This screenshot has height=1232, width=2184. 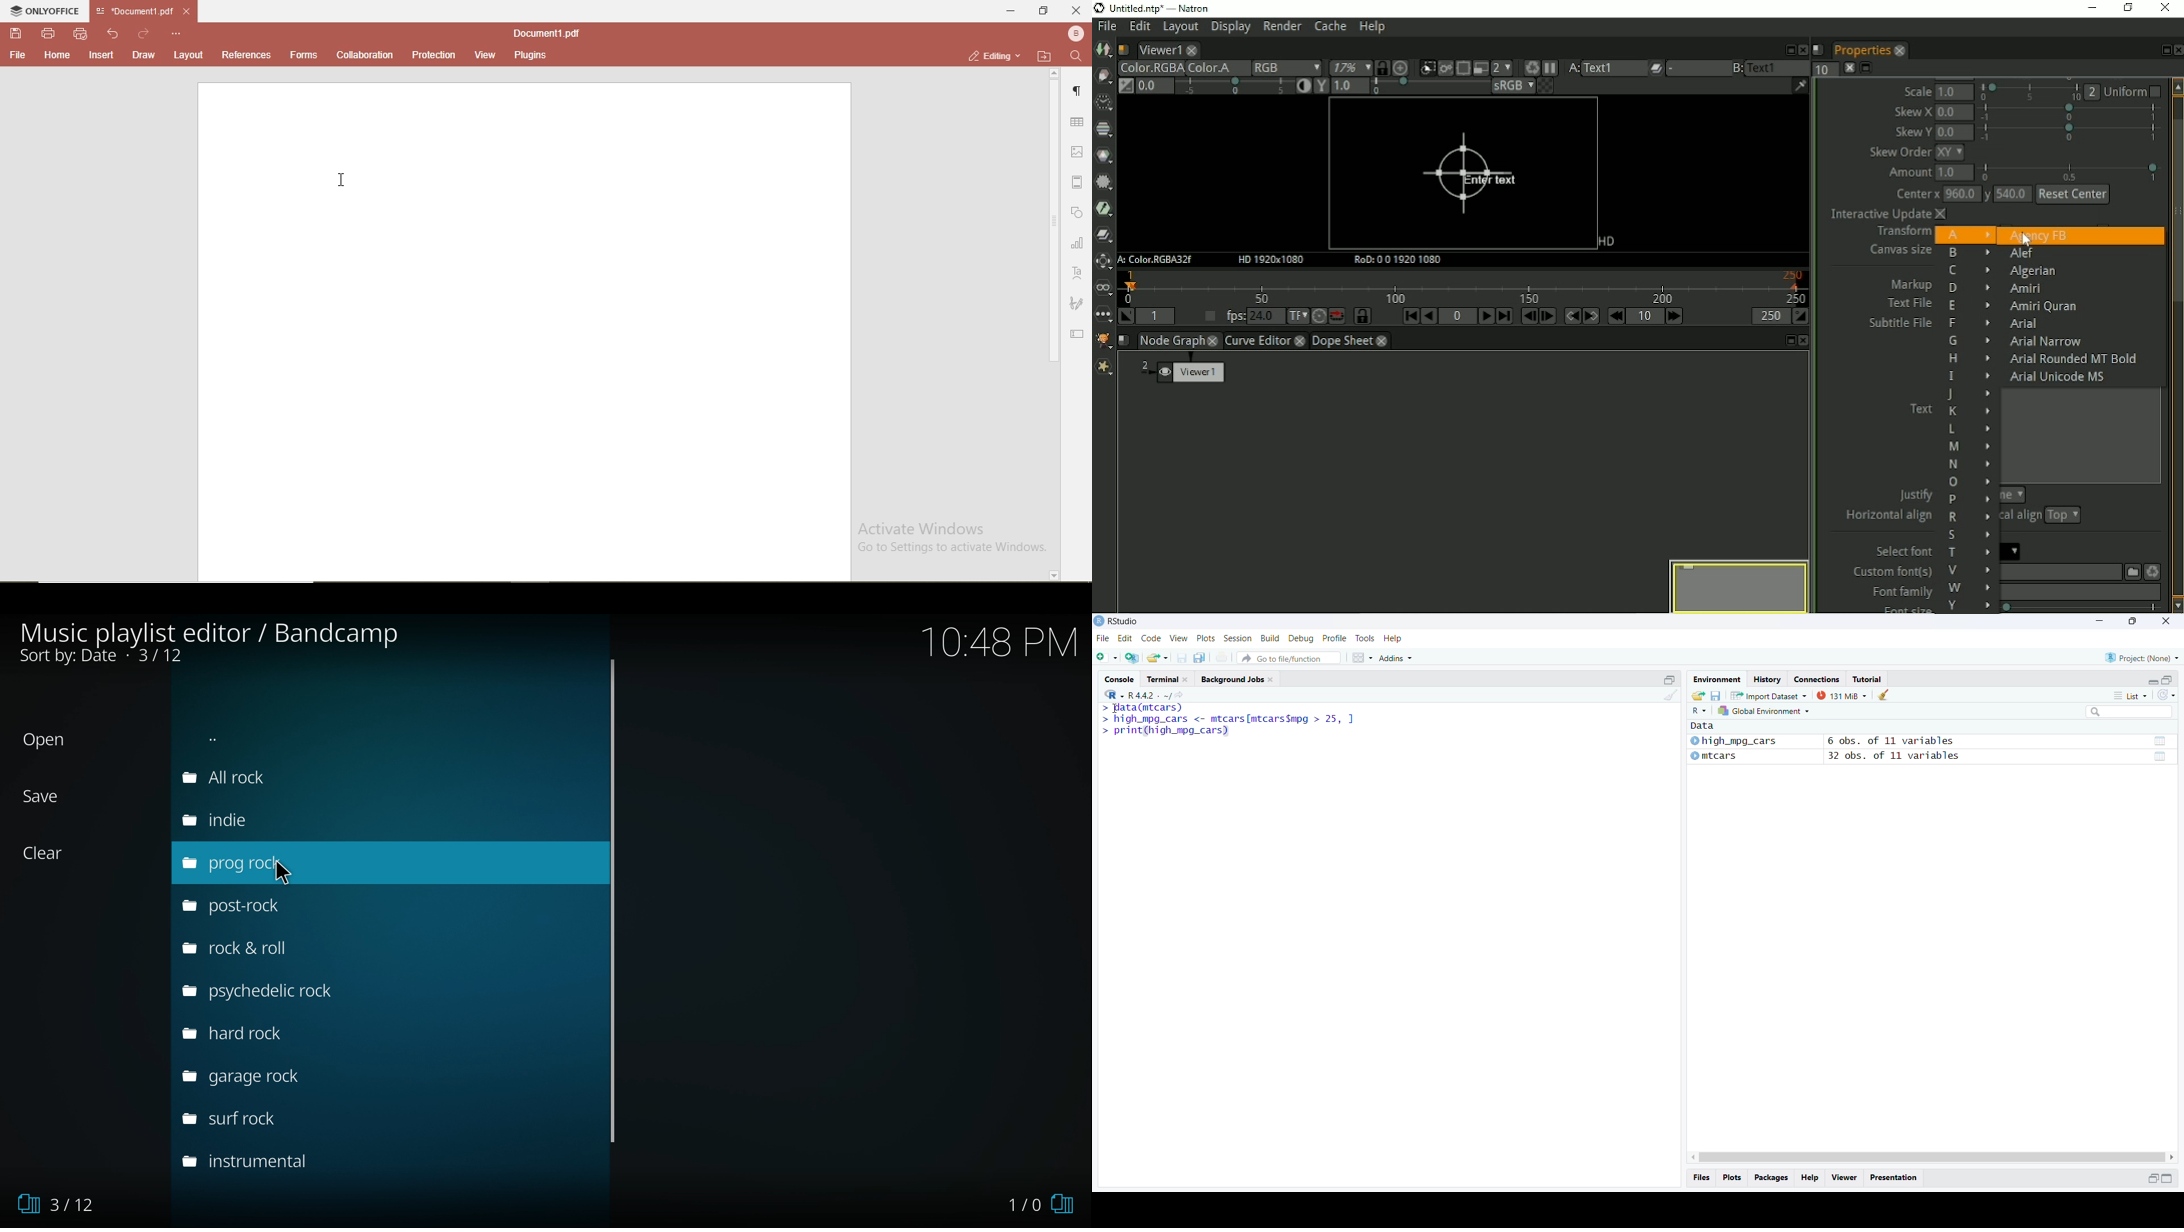 What do you see at coordinates (53, 853) in the screenshot?
I see `Clear` at bounding box center [53, 853].